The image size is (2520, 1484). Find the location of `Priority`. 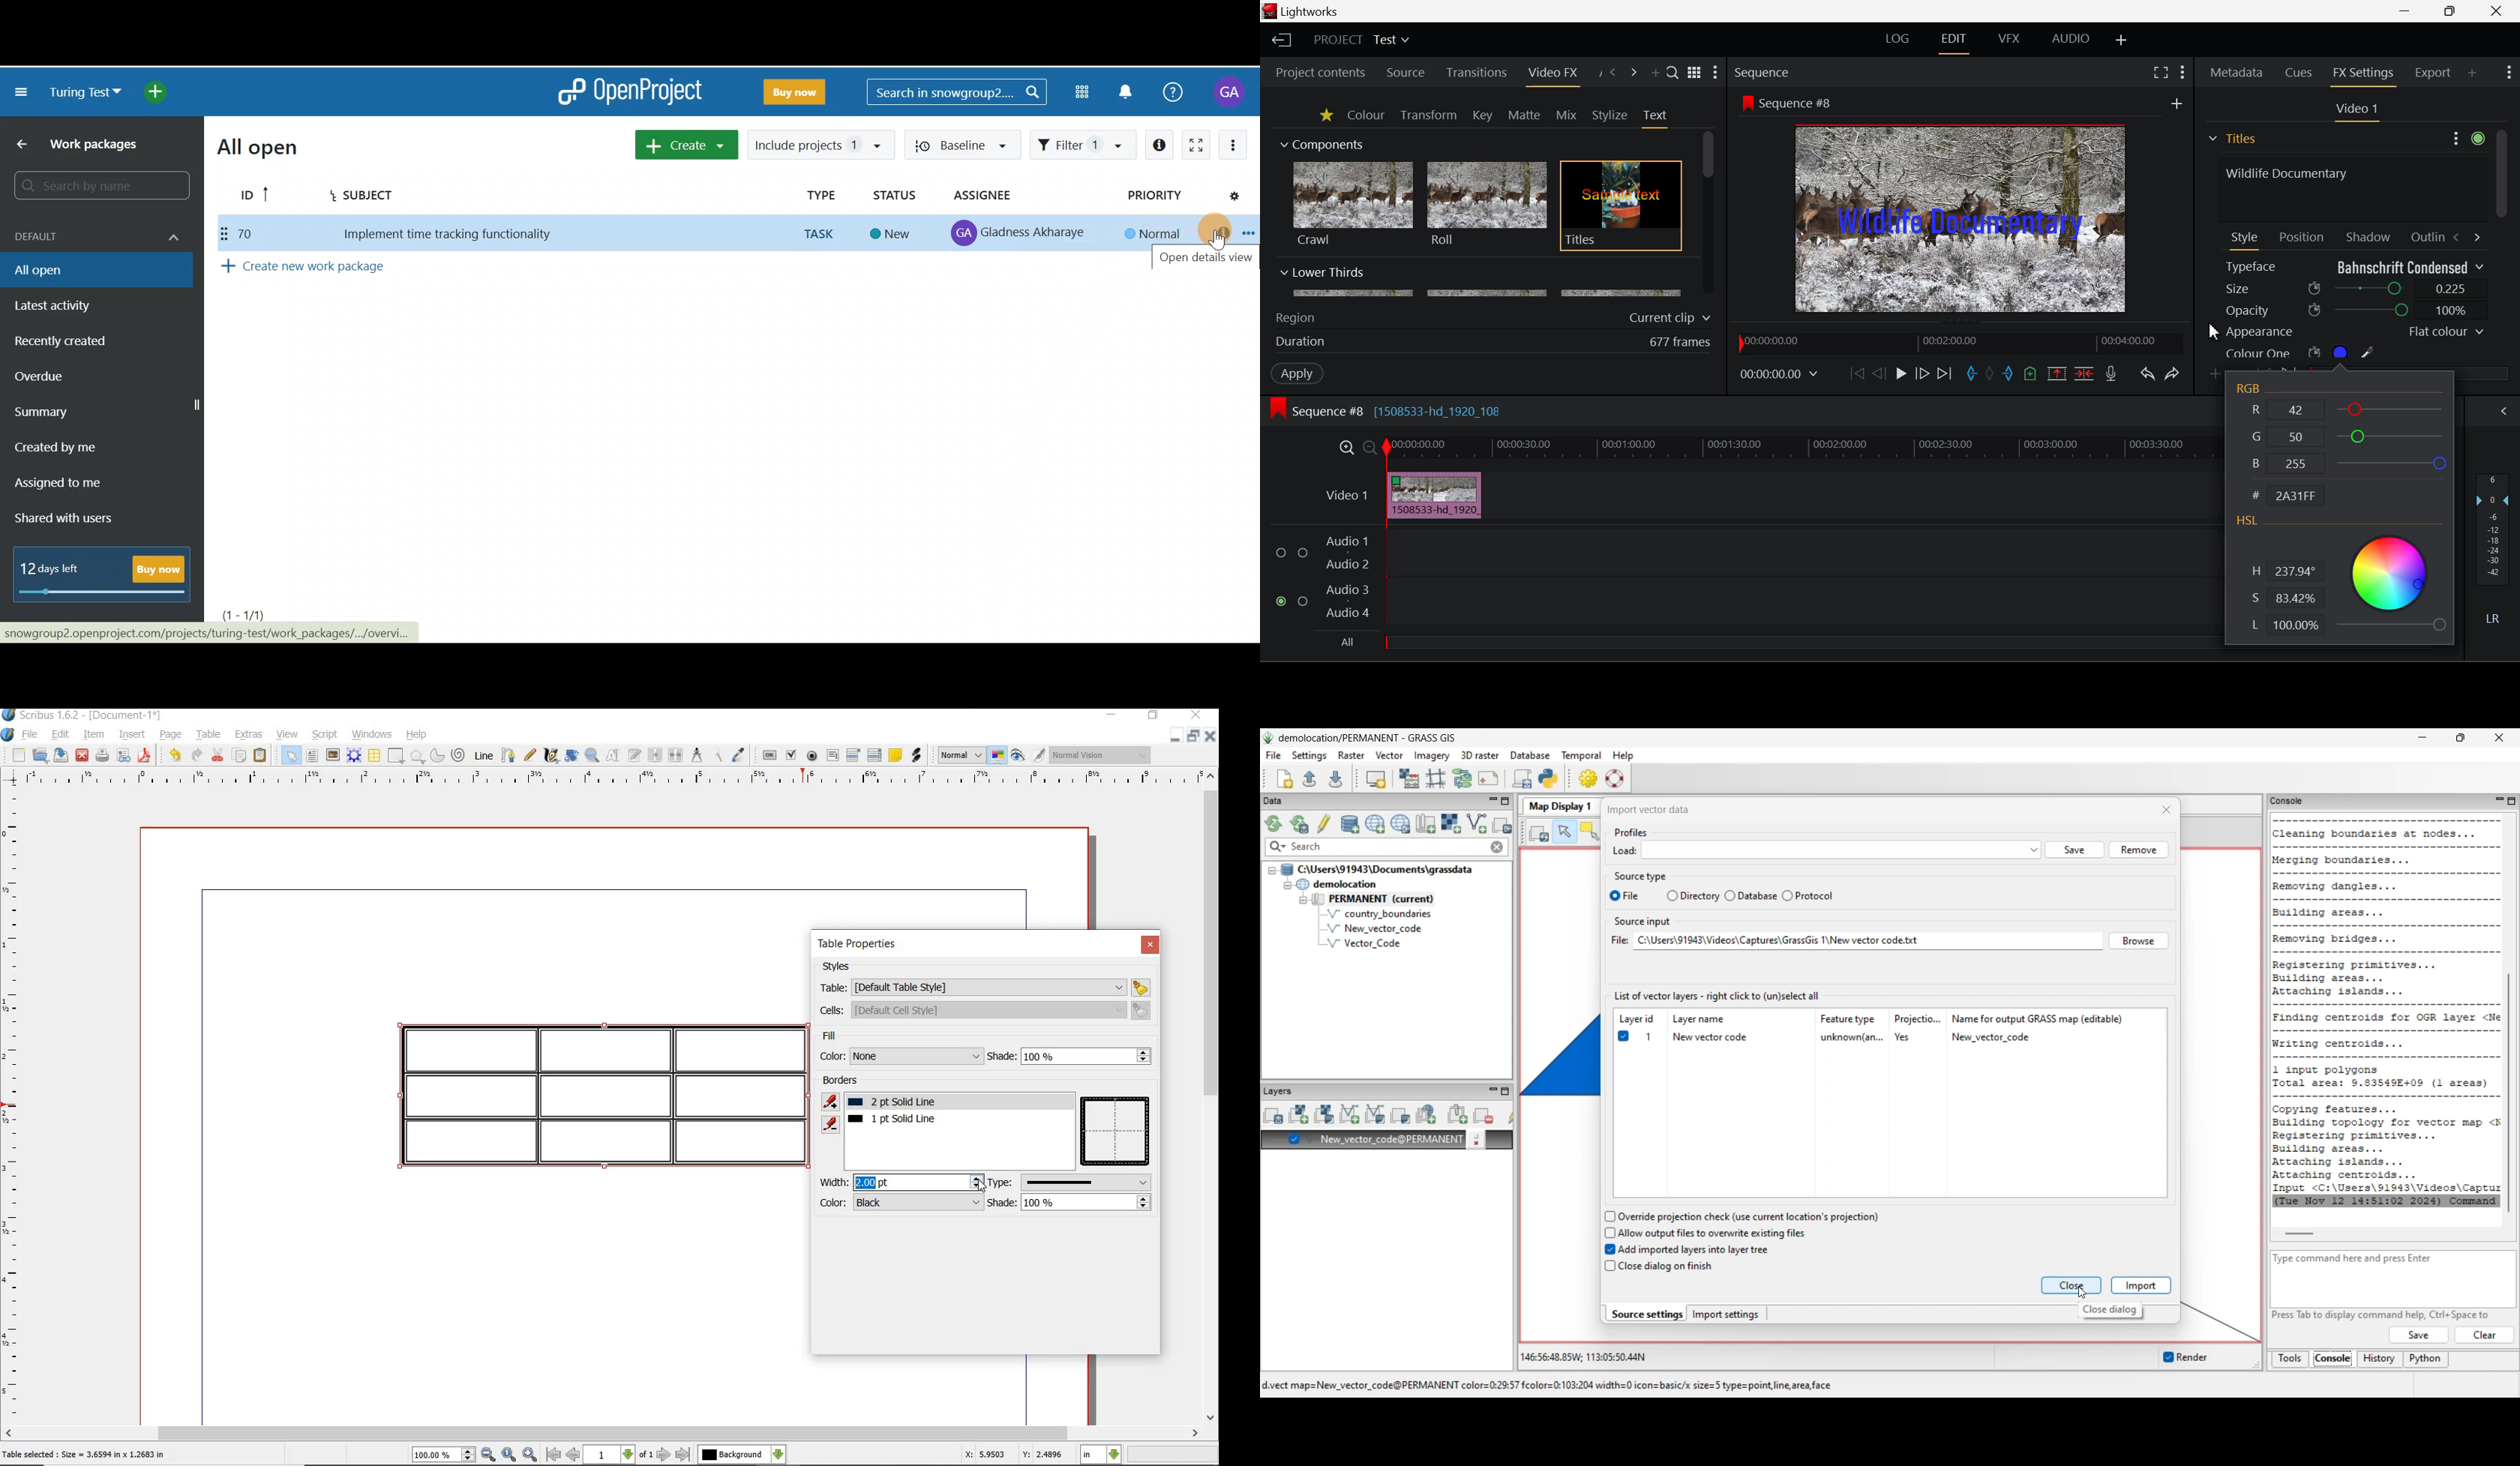

Priority is located at coordinates (1154, 194).